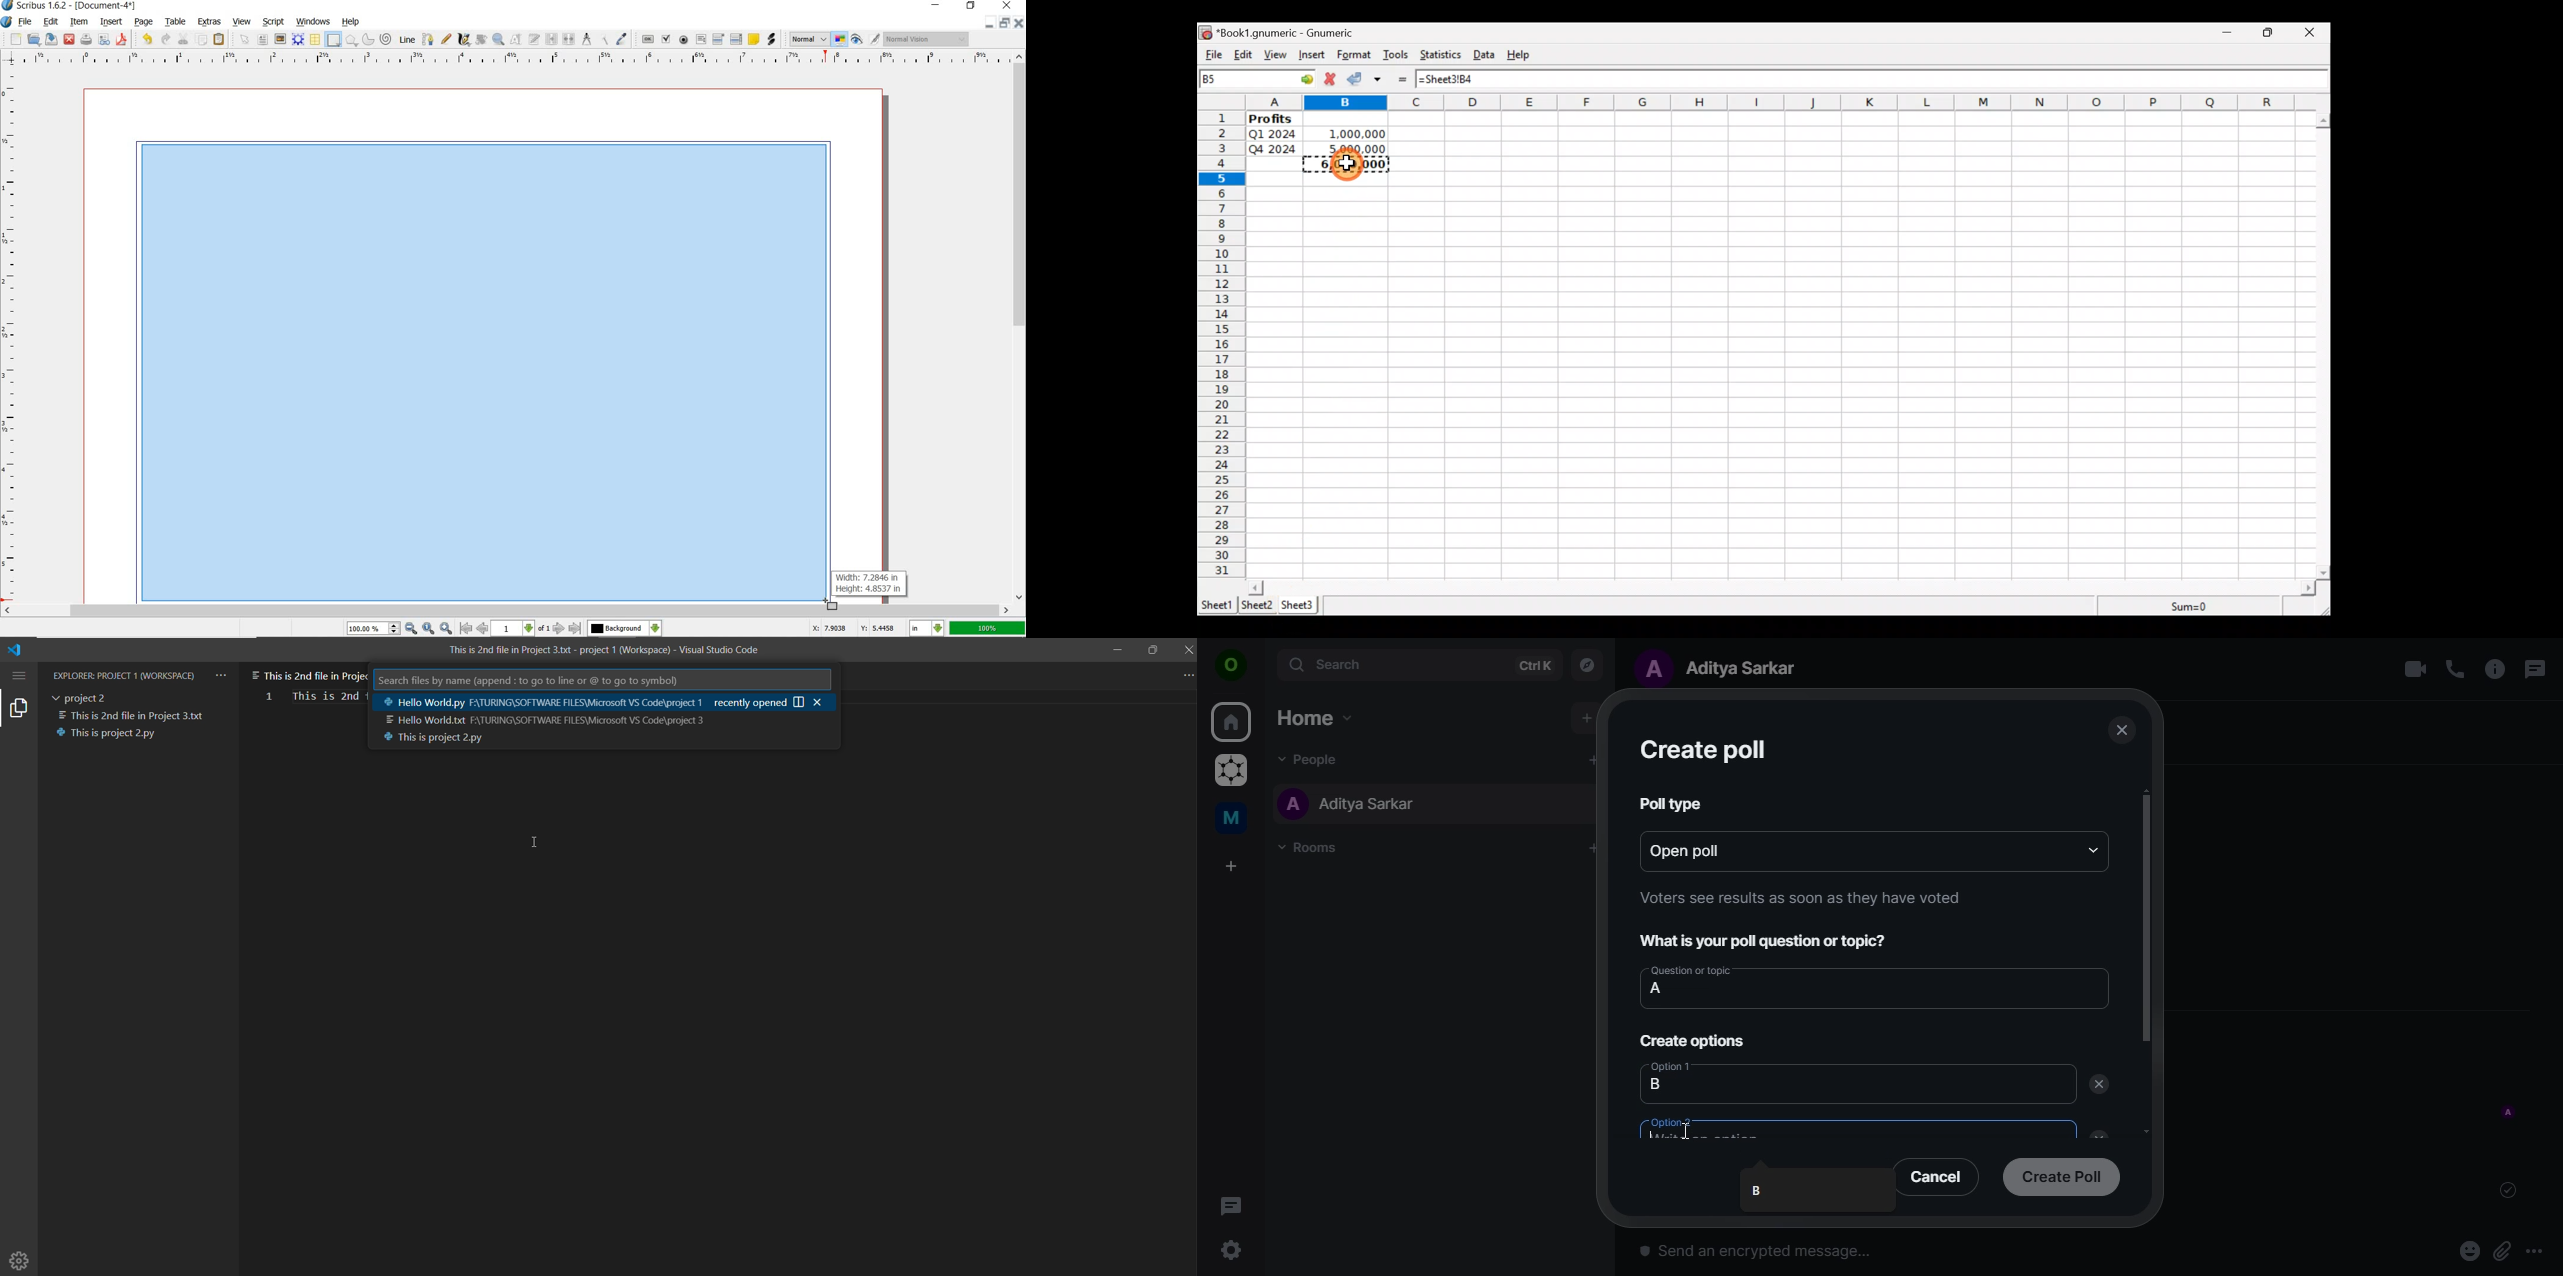 This screenshot has height=1288, width=2576. What do you see at coordinates (531, 680) in the screenshot?
I see `Search files by name (append : to go to line or @ to go to symbol)` at bounding box center [531, 680].